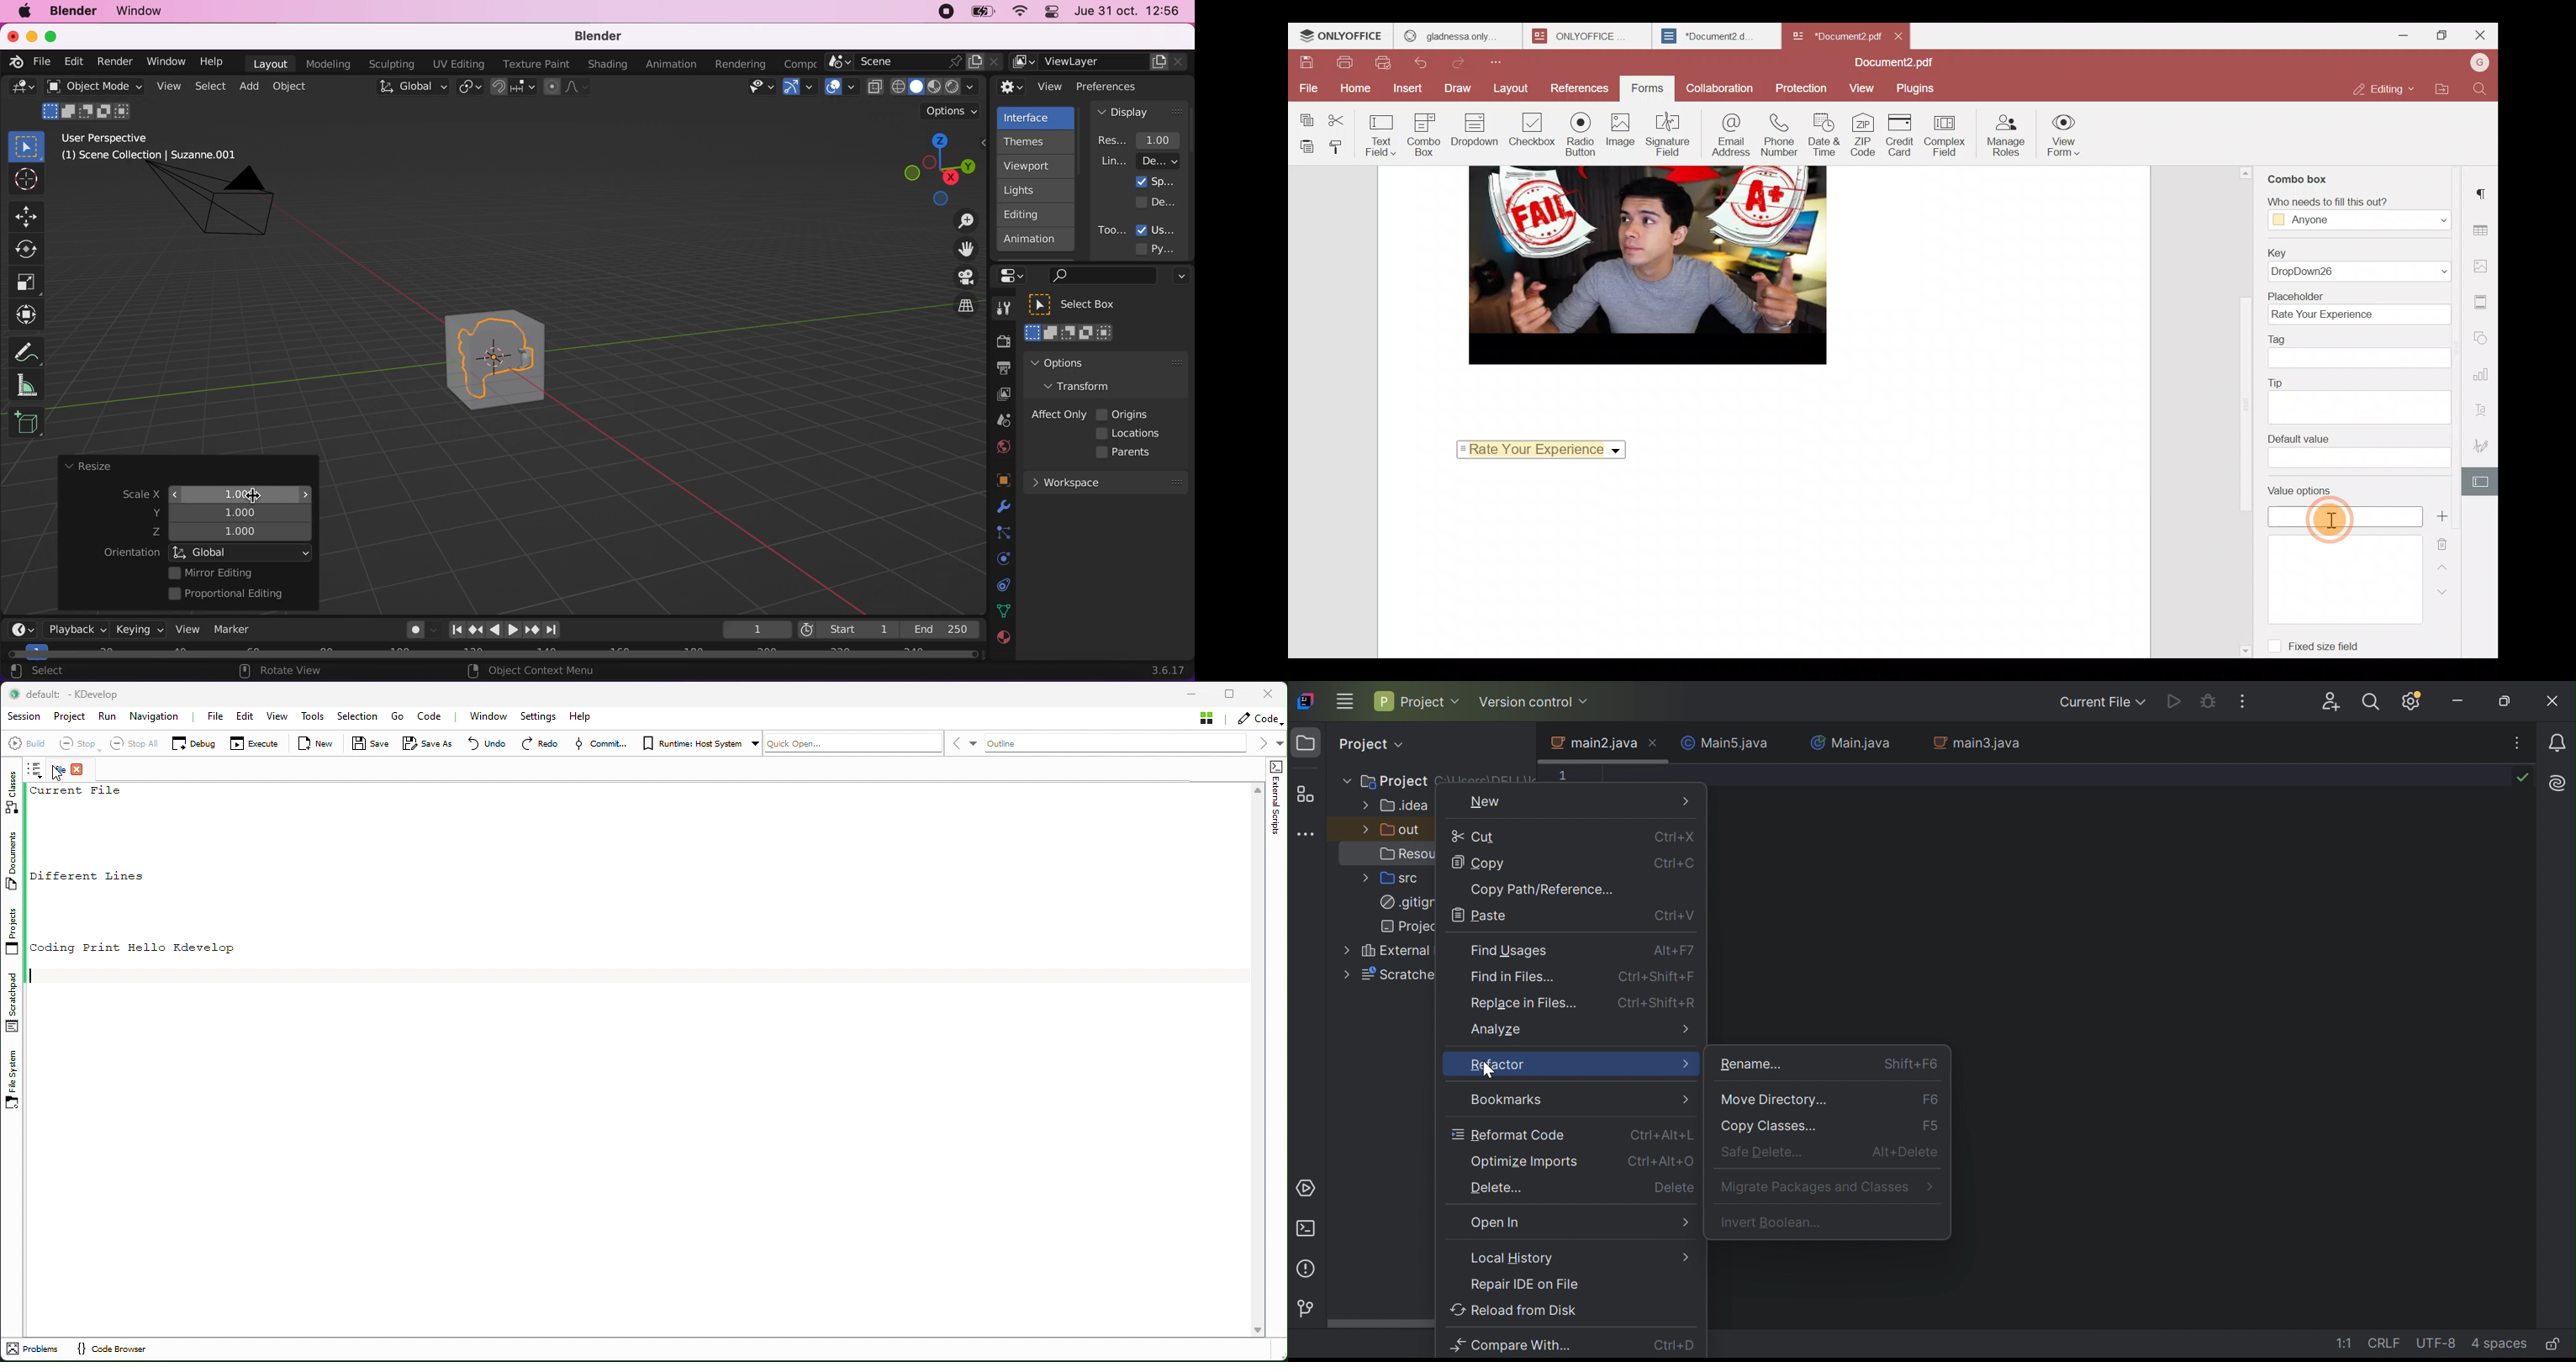  What do you see at coordinates (292, 86) in the screenshot?
I see `object` at bounding box center [292, 86].